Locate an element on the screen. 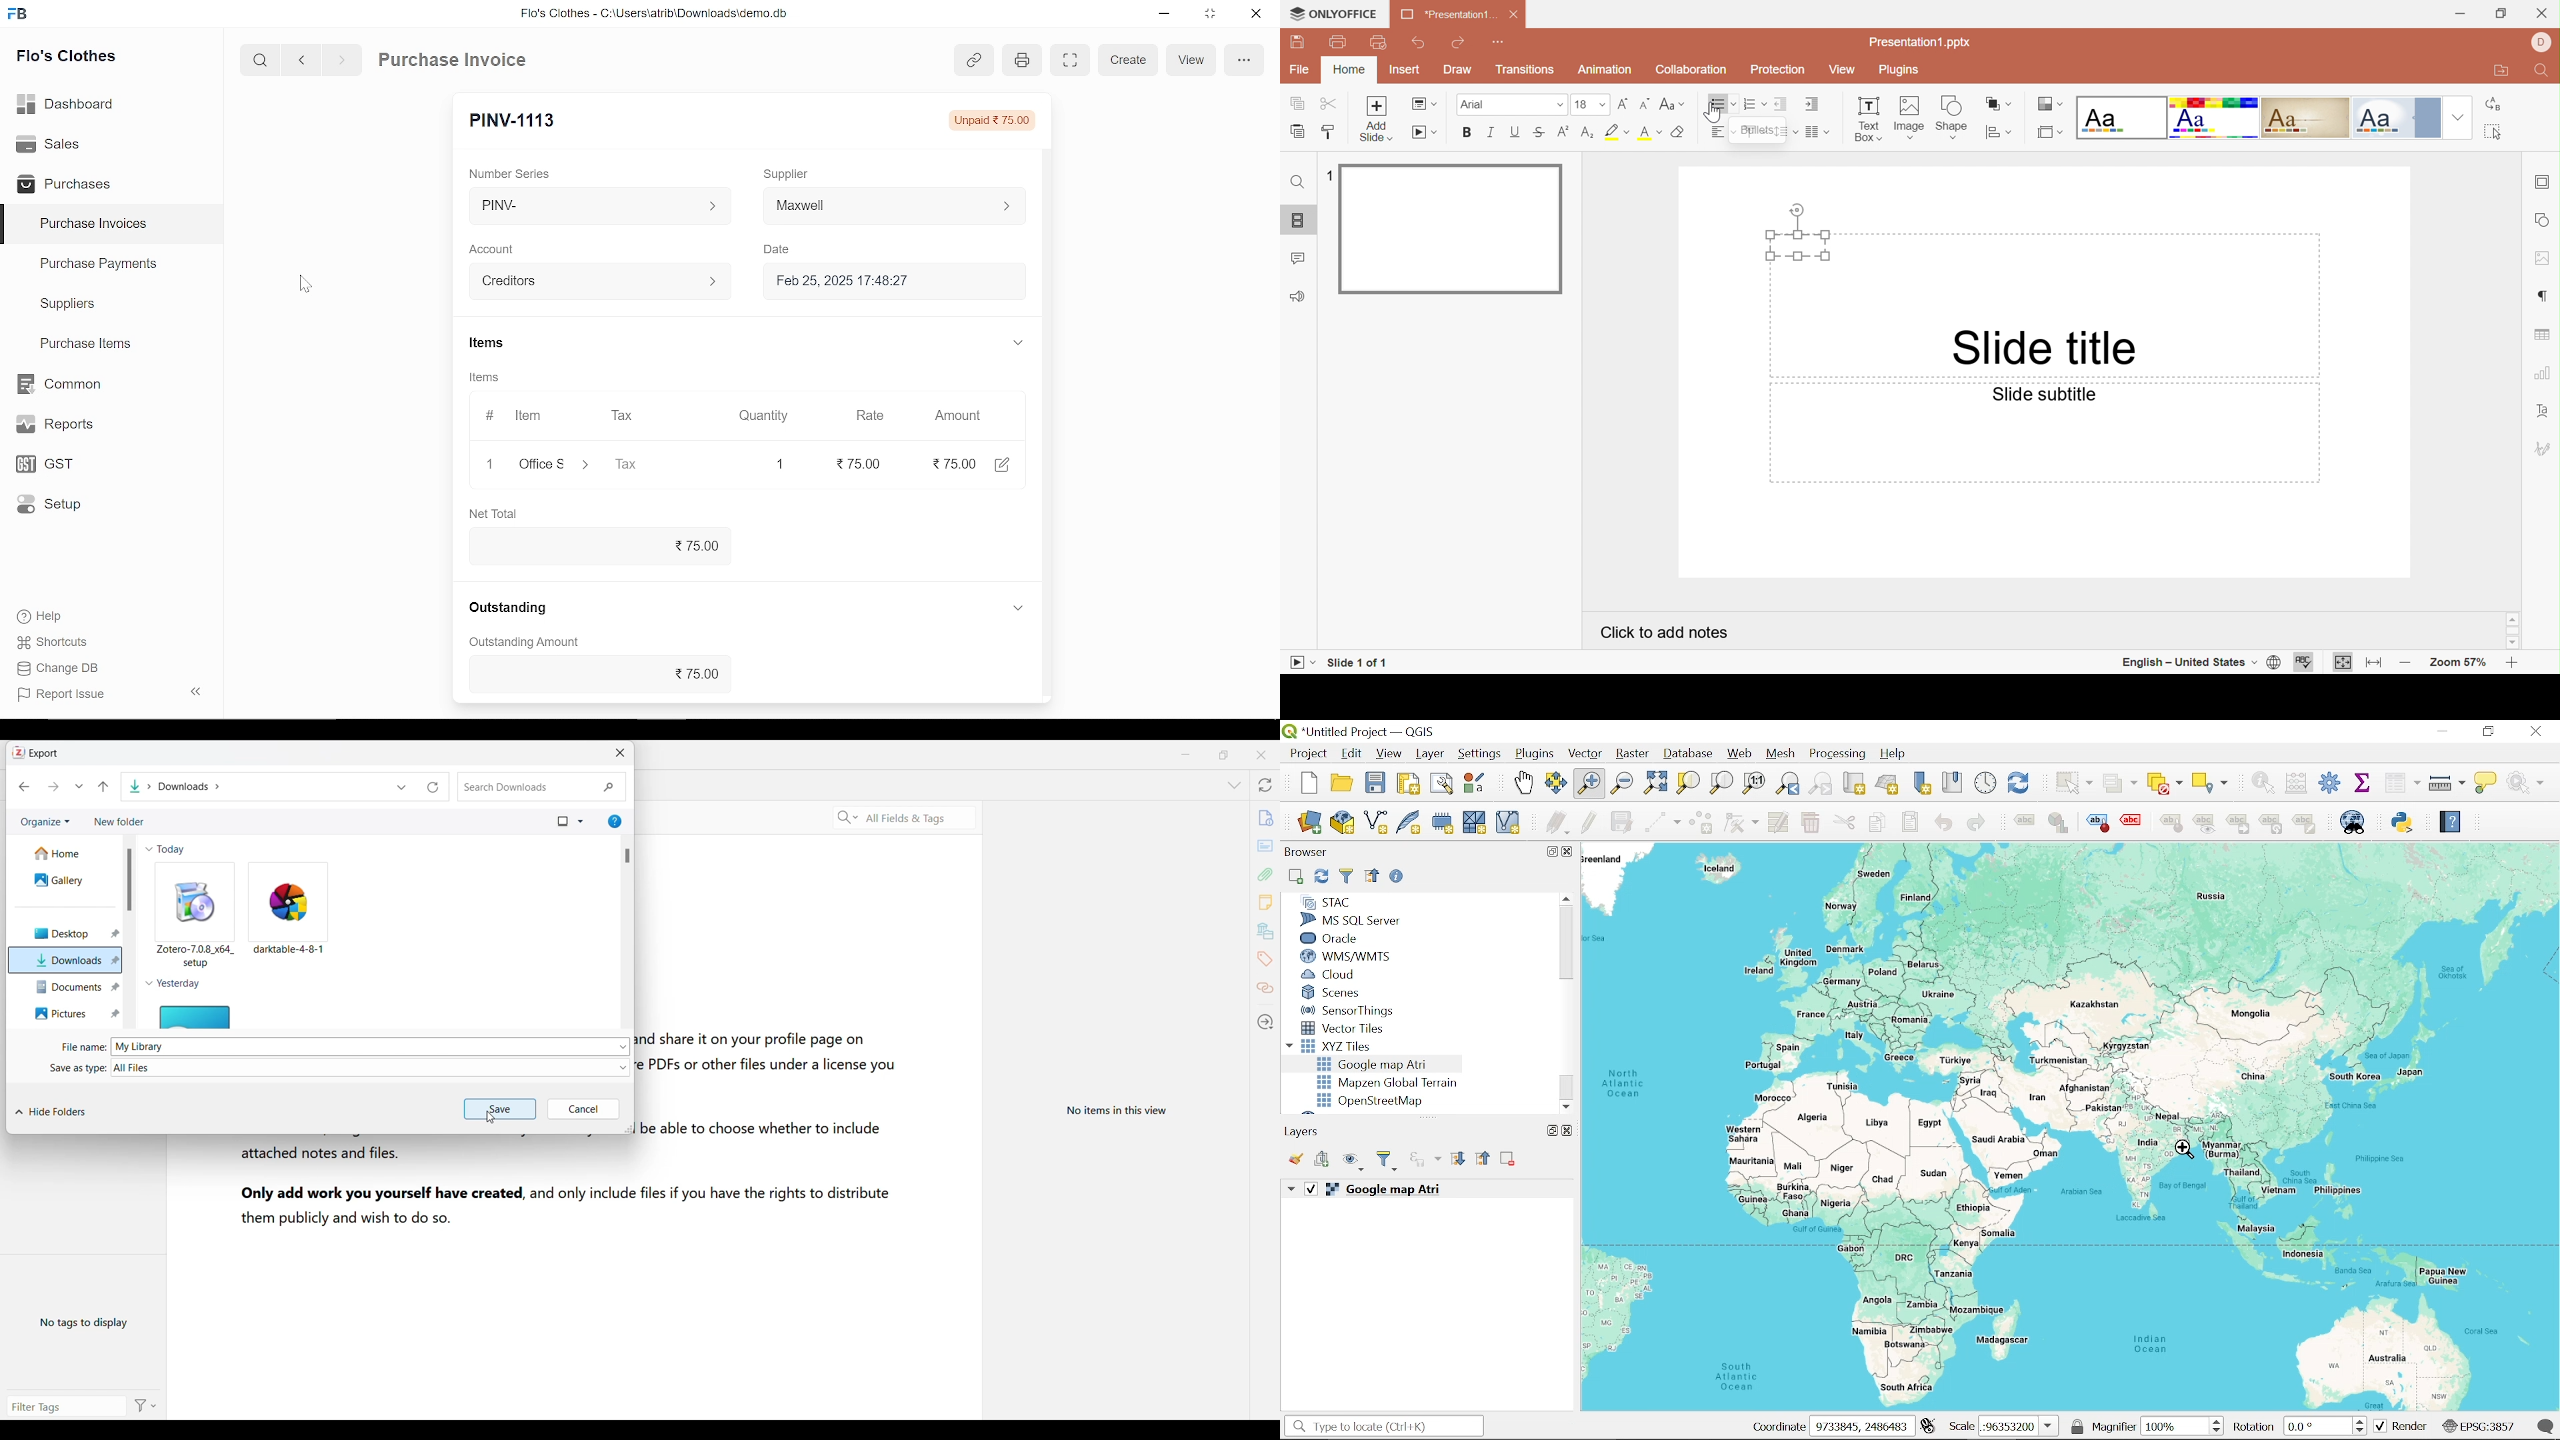 This screenshot has width=2576, height=1456. Show map tips is located at coordinates (2487, 782).